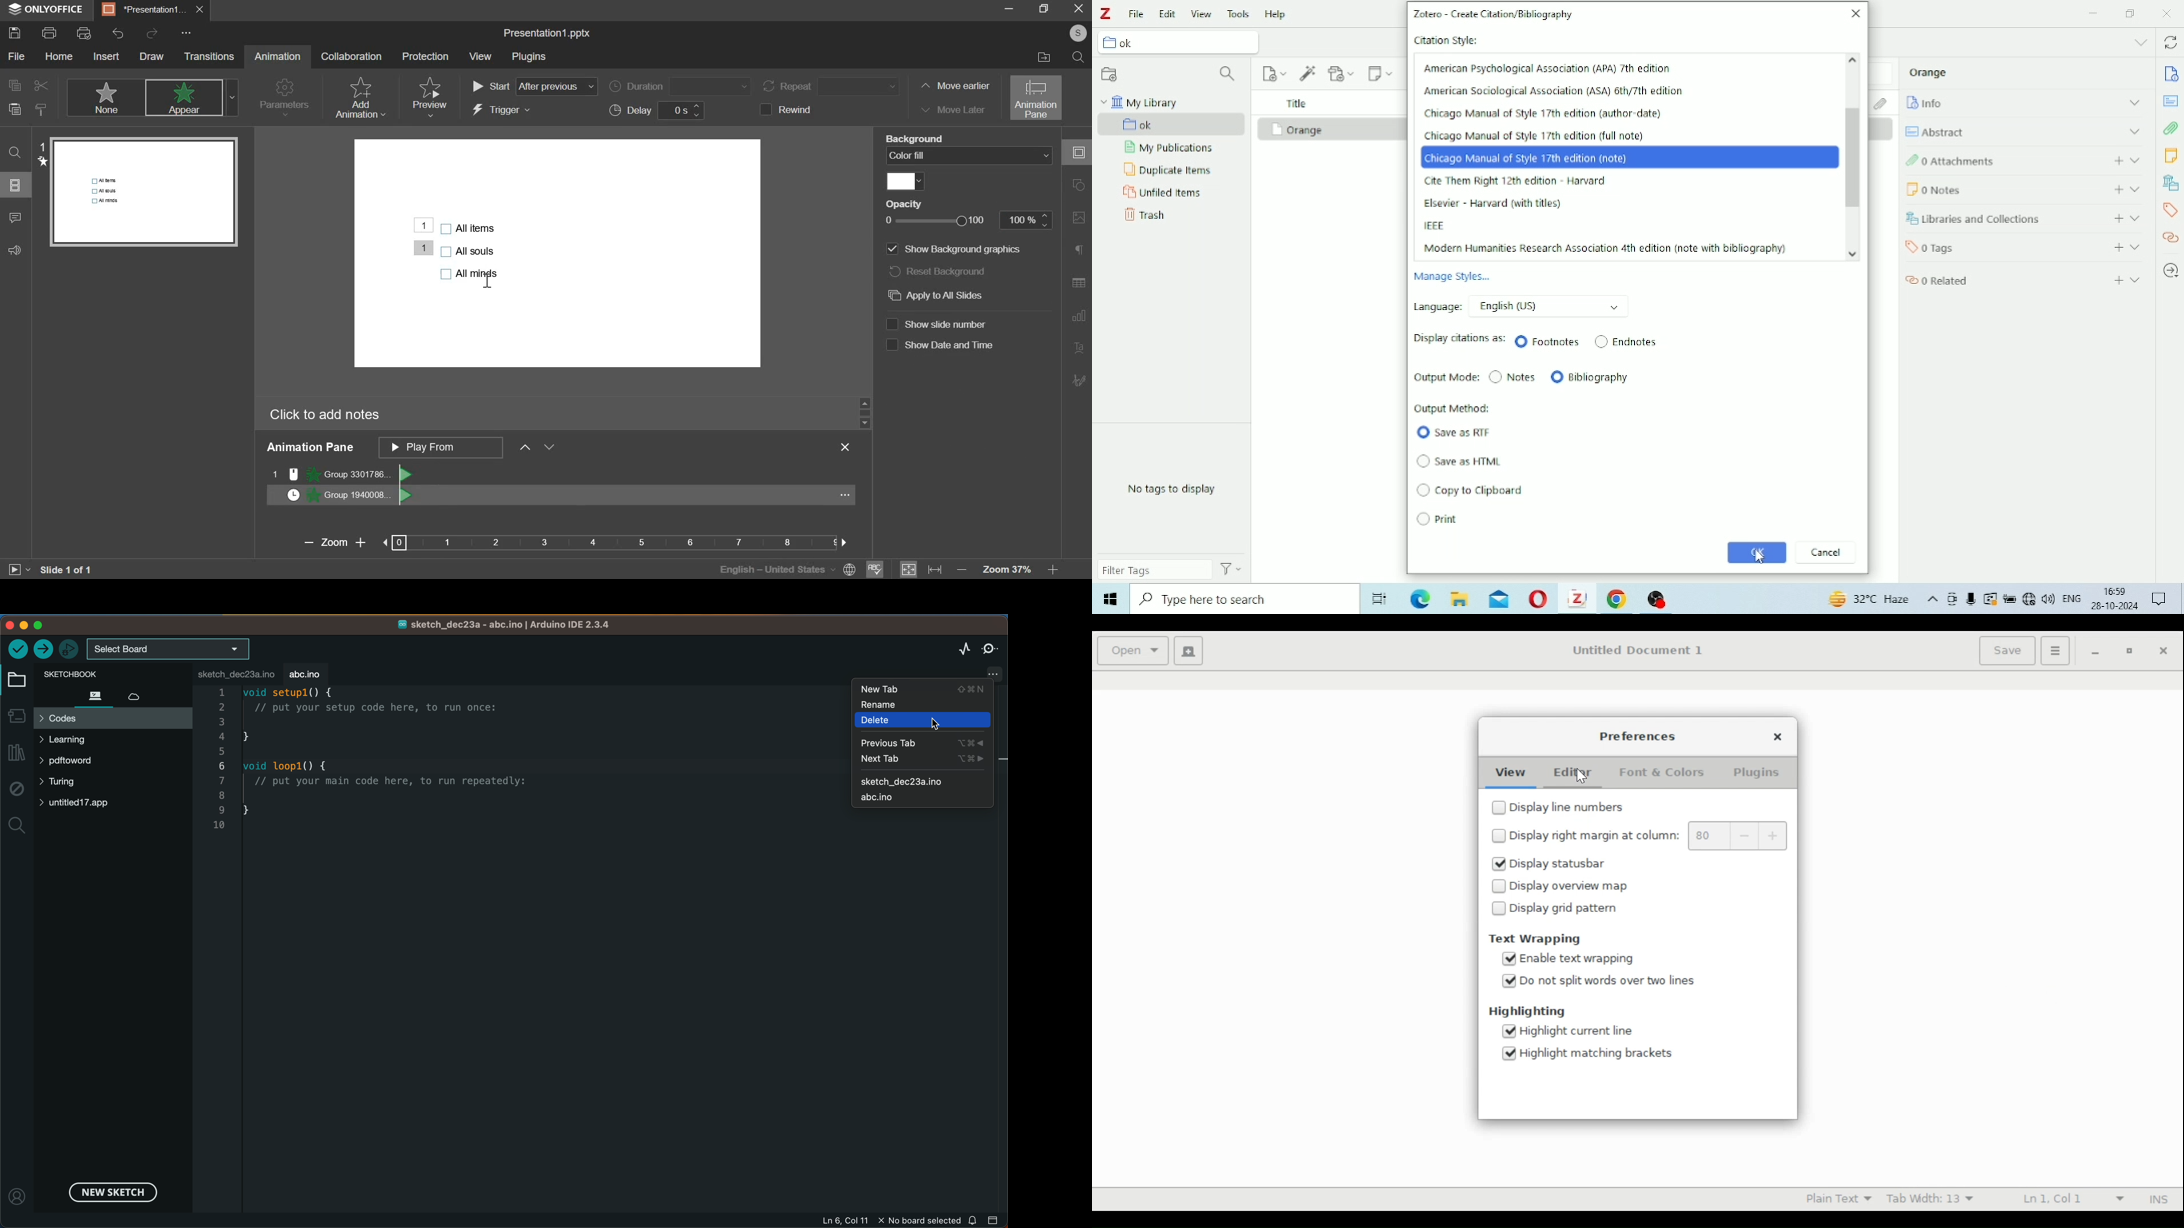  I want to click on Elsevier - Harvard (with titles), so click(1493, 204).